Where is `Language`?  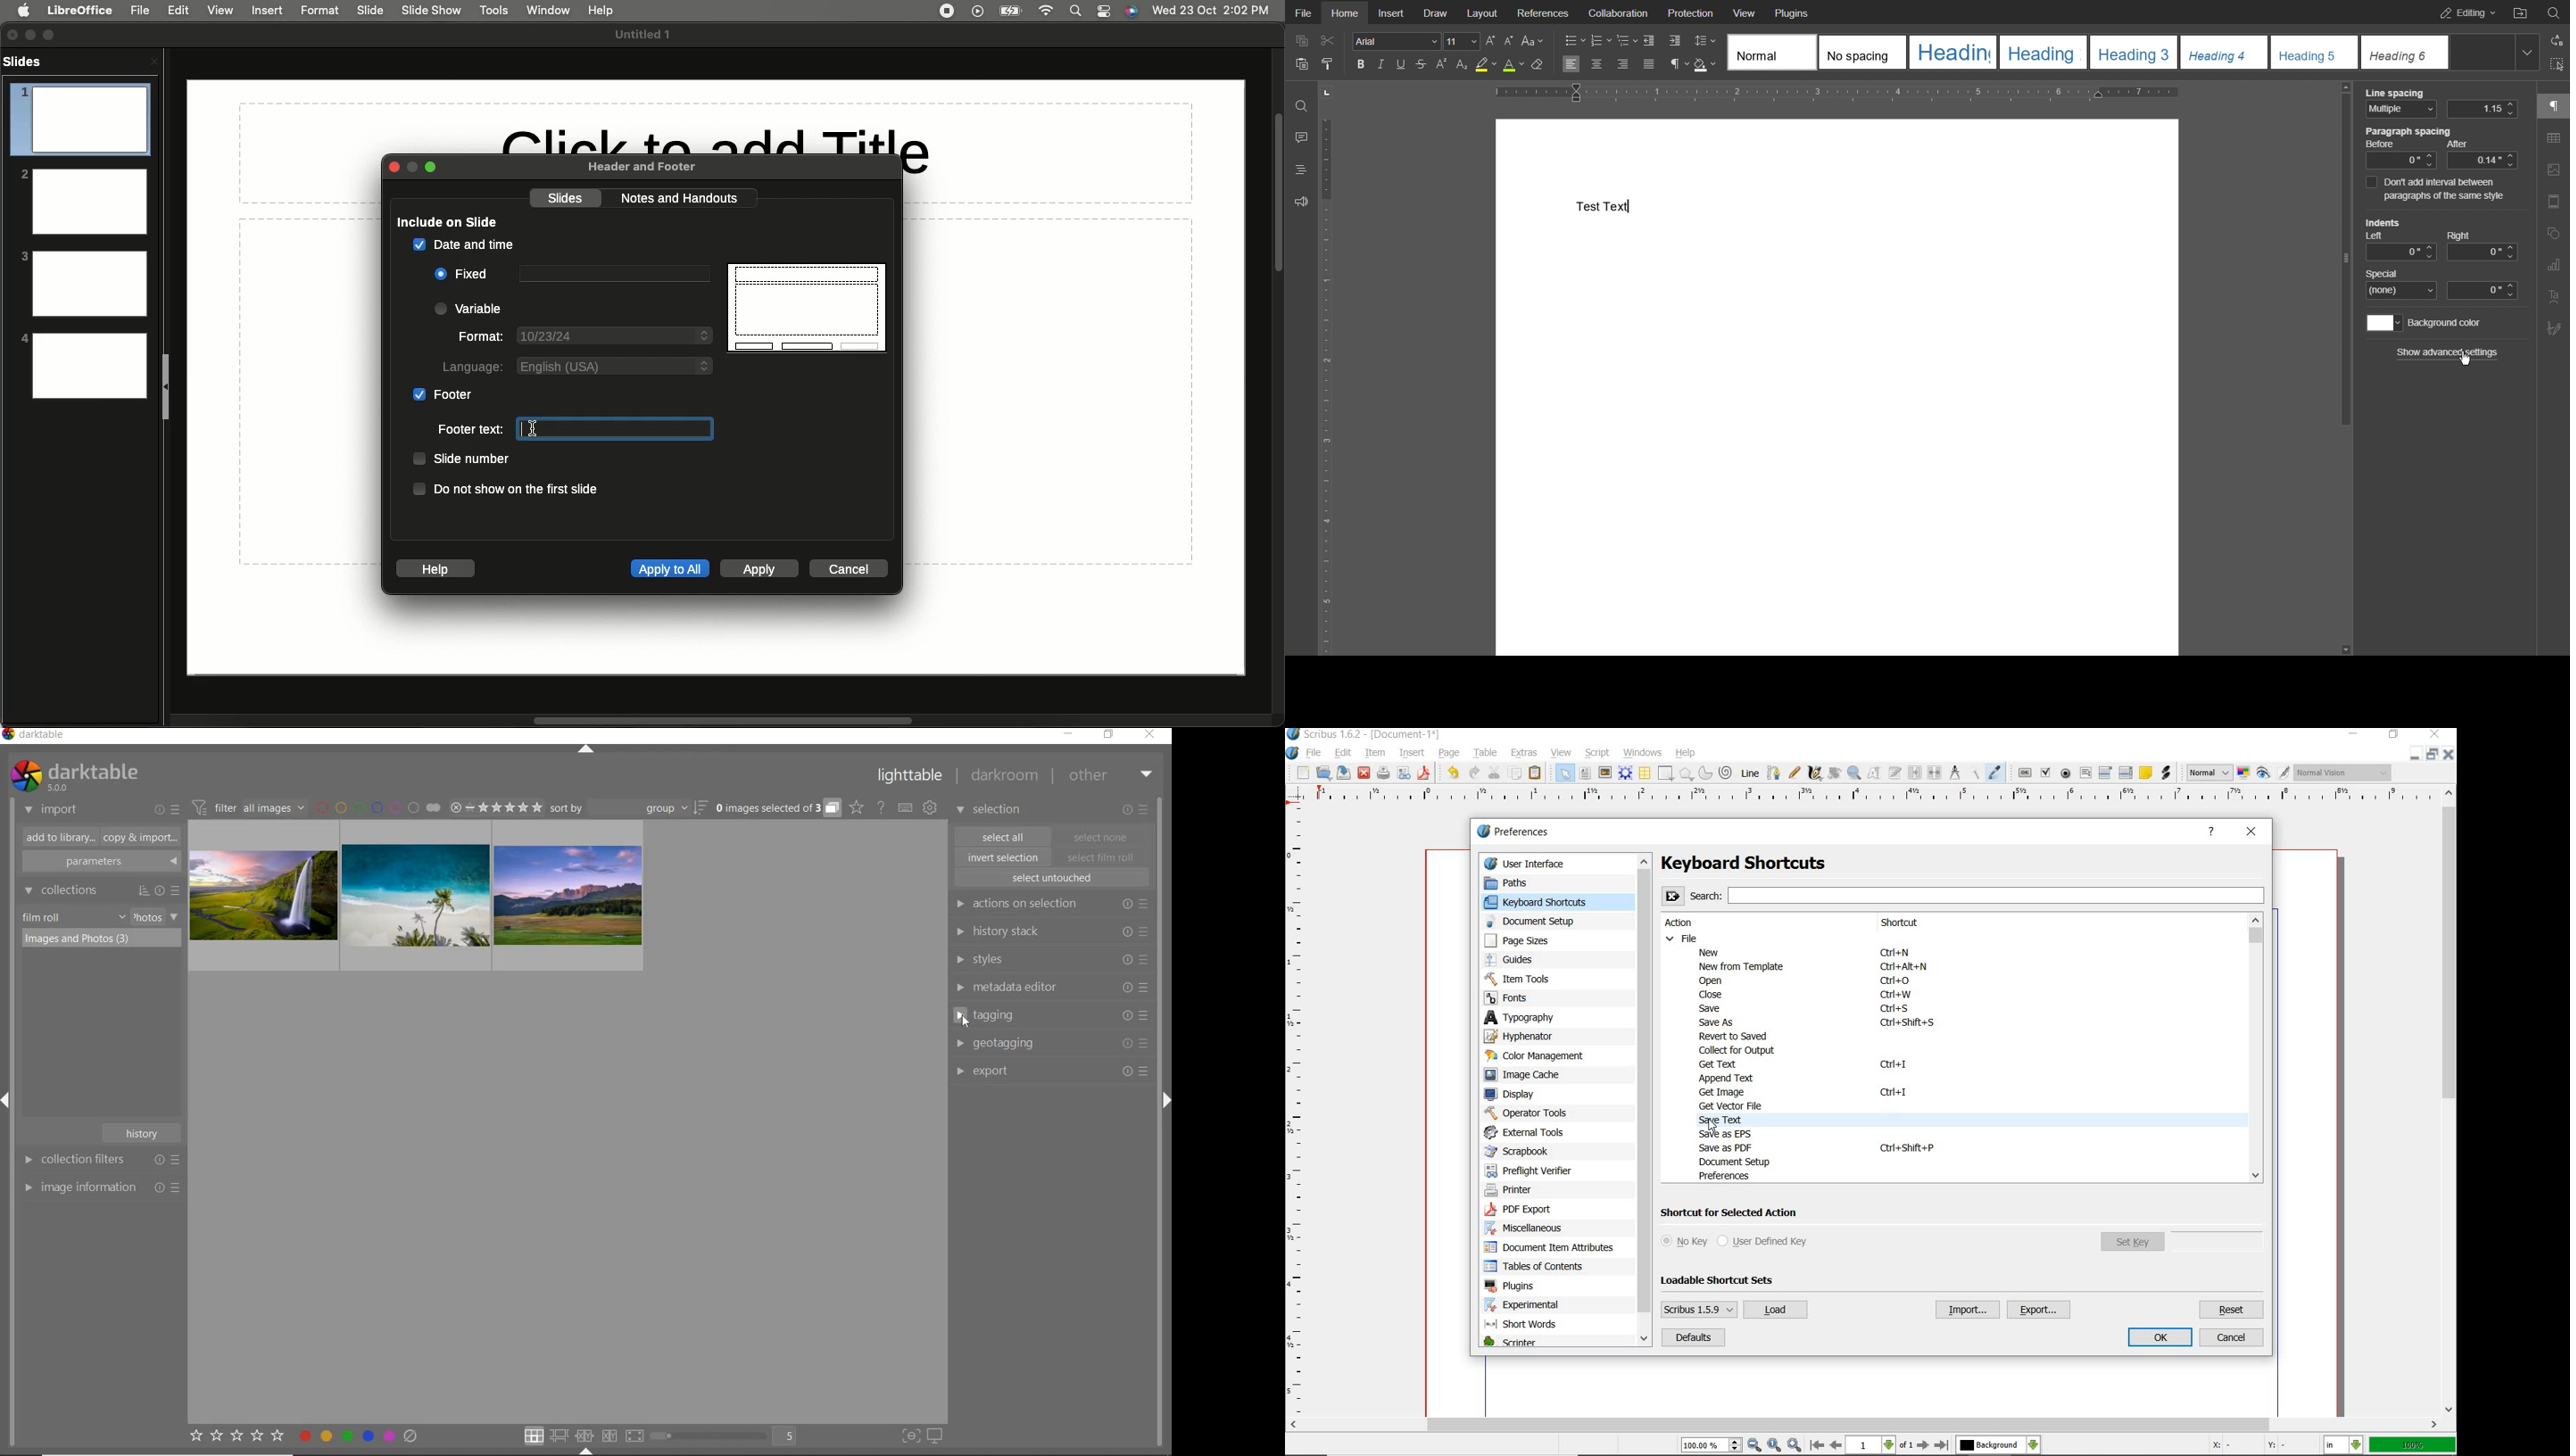
Language is located at coordinates (468, 366).